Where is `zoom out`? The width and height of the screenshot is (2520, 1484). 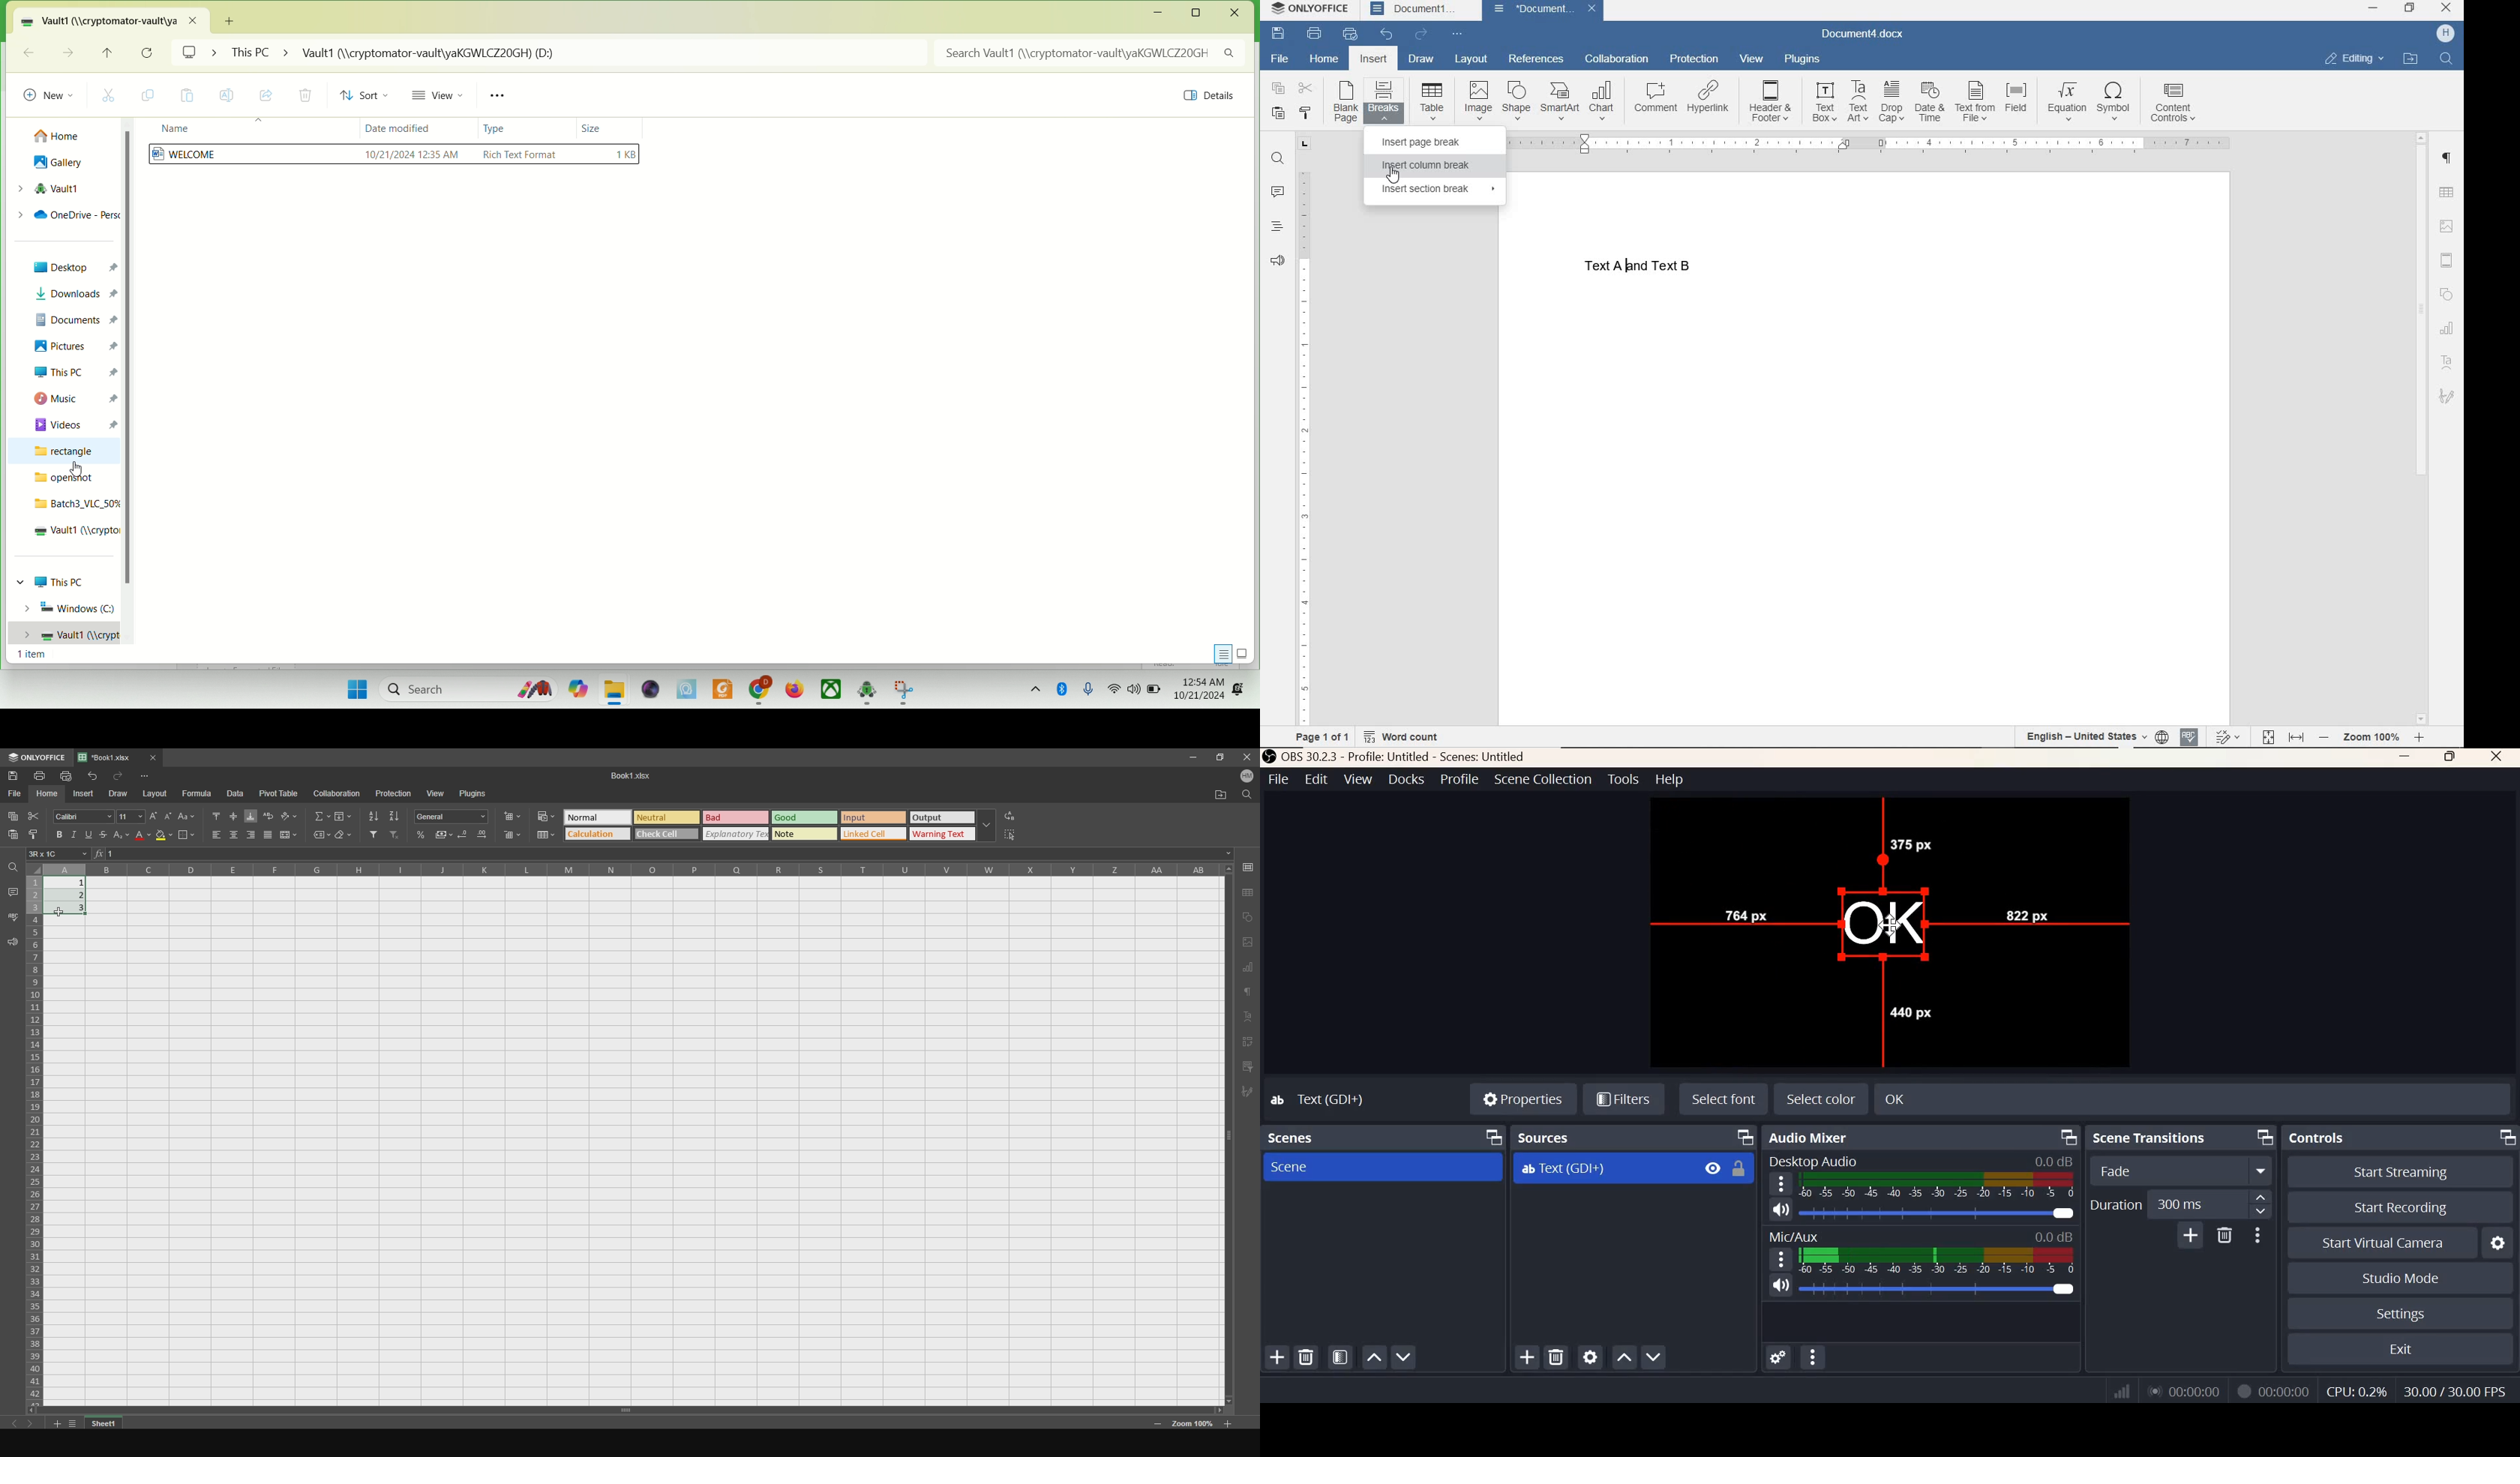
zoom out is located at coordinates (1229, 1422).